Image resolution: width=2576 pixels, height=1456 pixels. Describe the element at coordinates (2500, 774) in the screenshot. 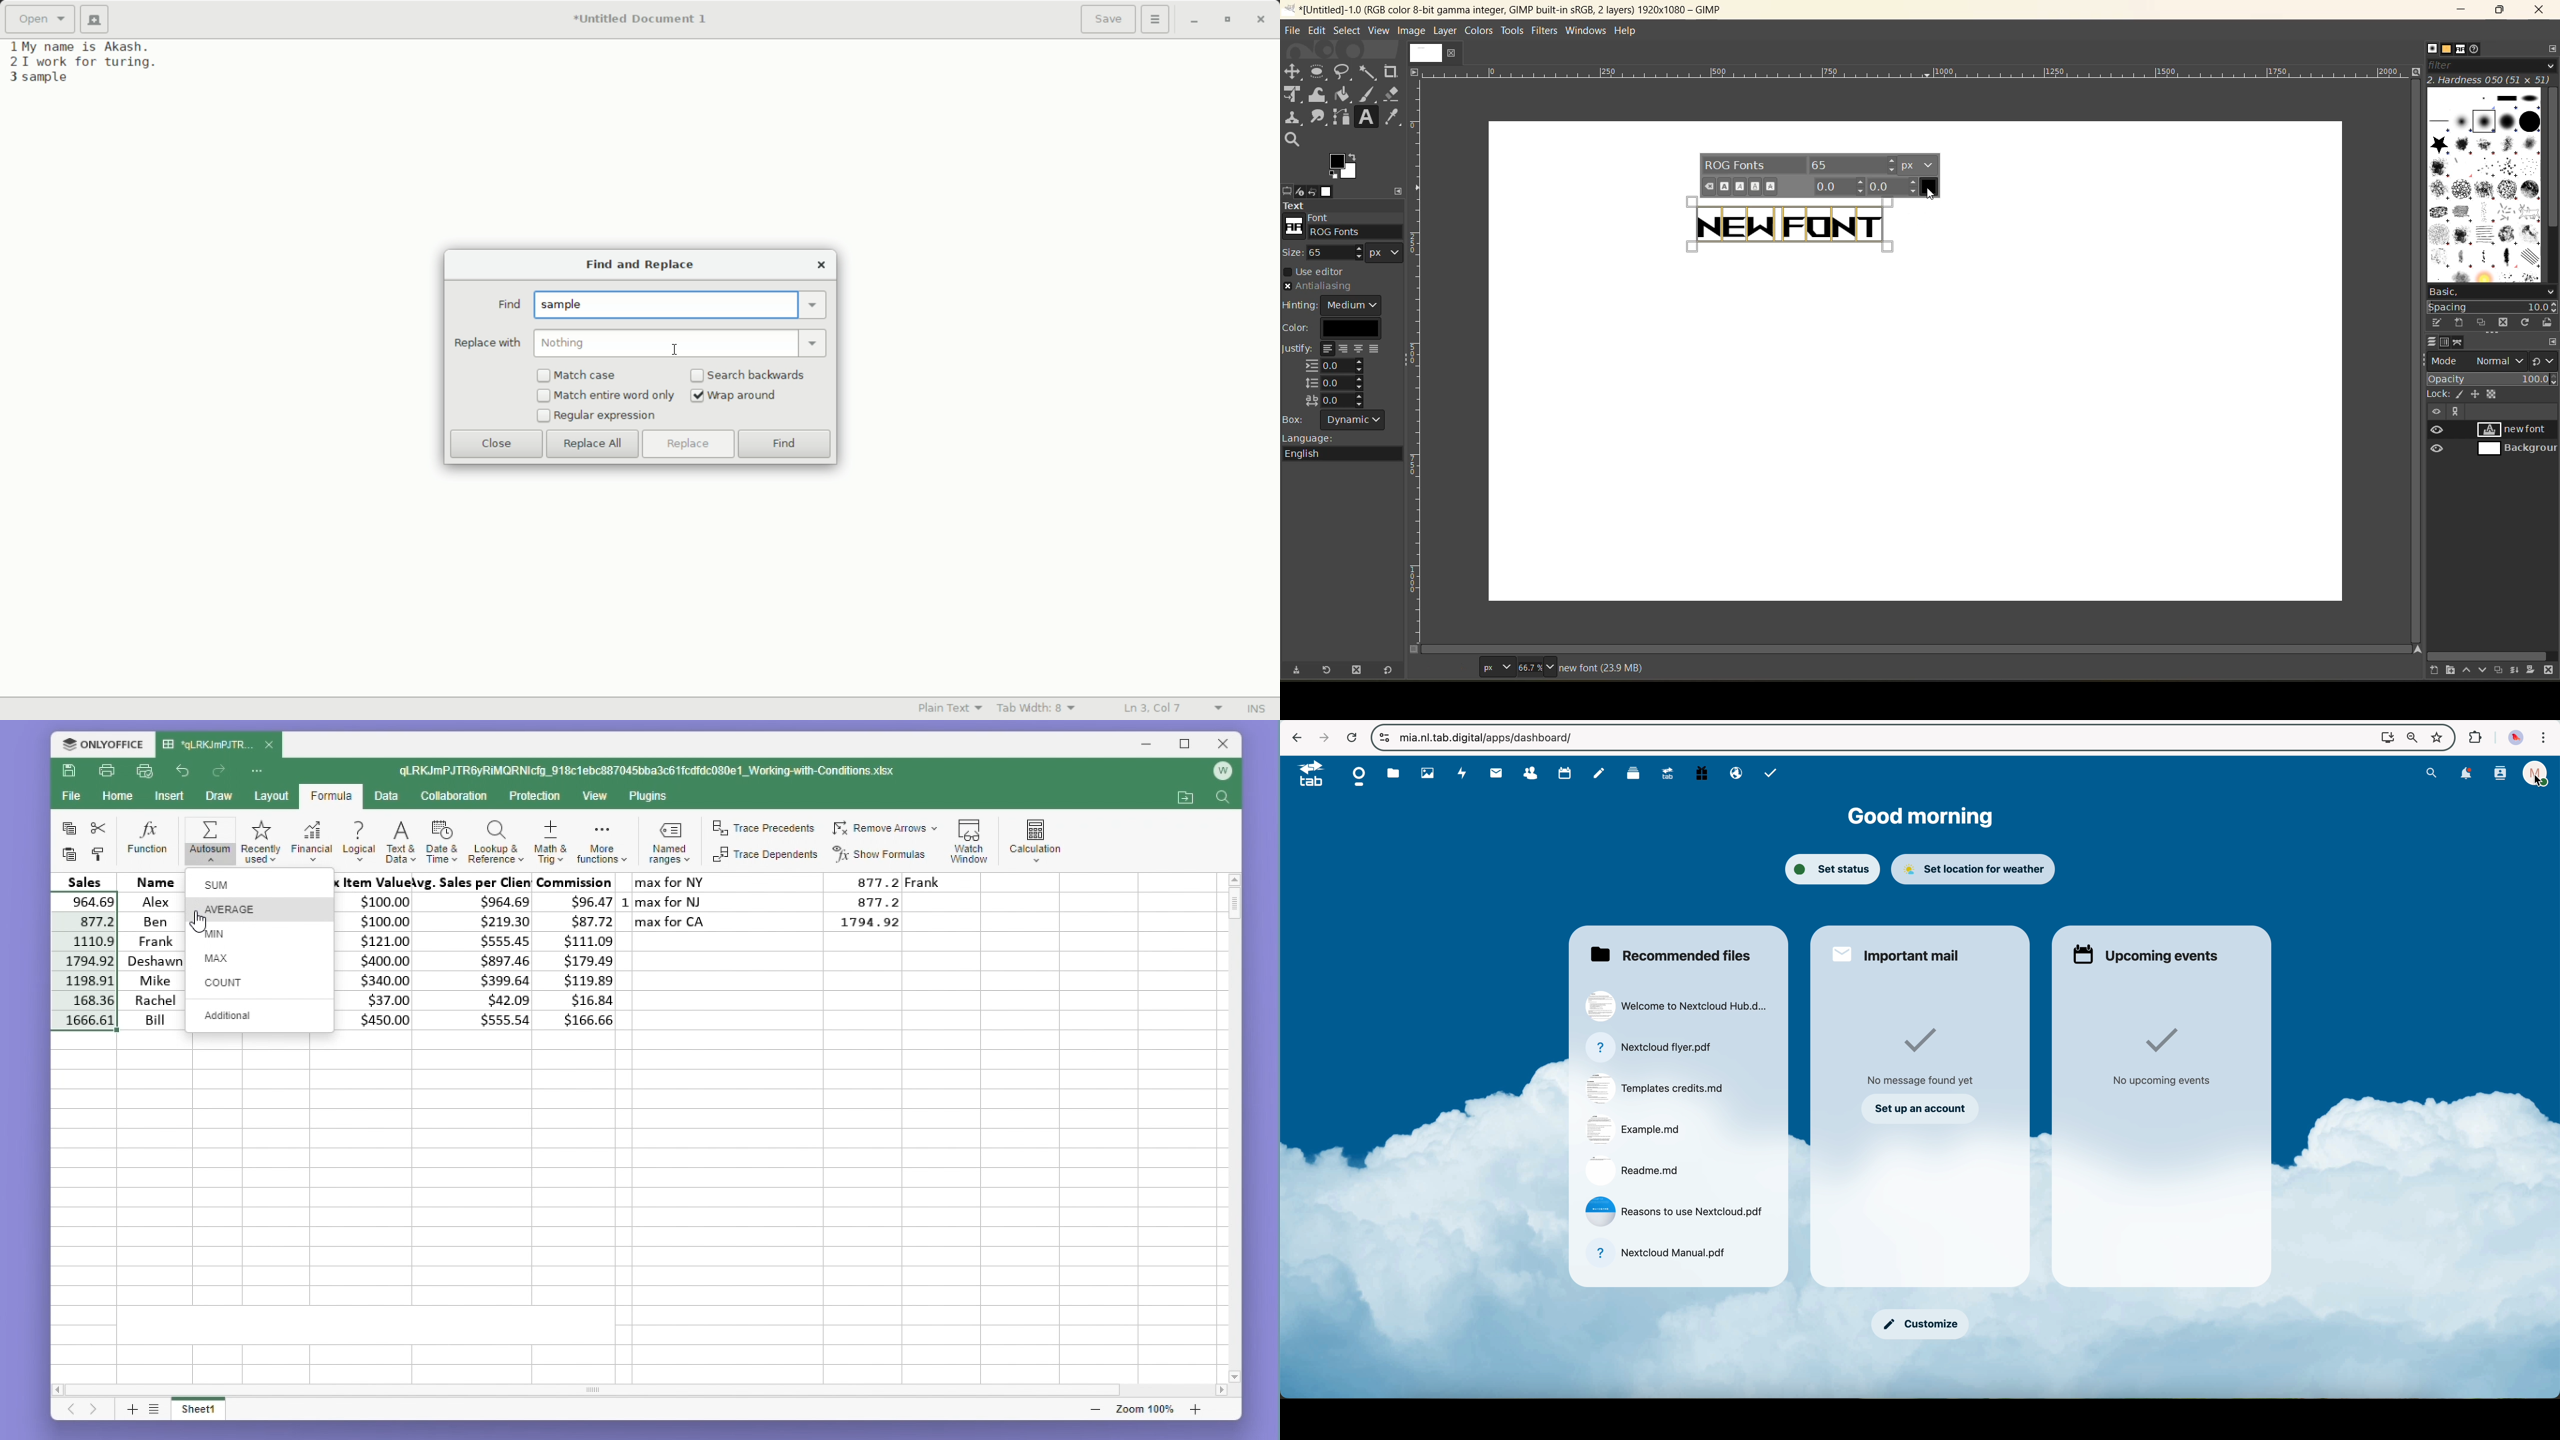

I see `contacts` at that location.